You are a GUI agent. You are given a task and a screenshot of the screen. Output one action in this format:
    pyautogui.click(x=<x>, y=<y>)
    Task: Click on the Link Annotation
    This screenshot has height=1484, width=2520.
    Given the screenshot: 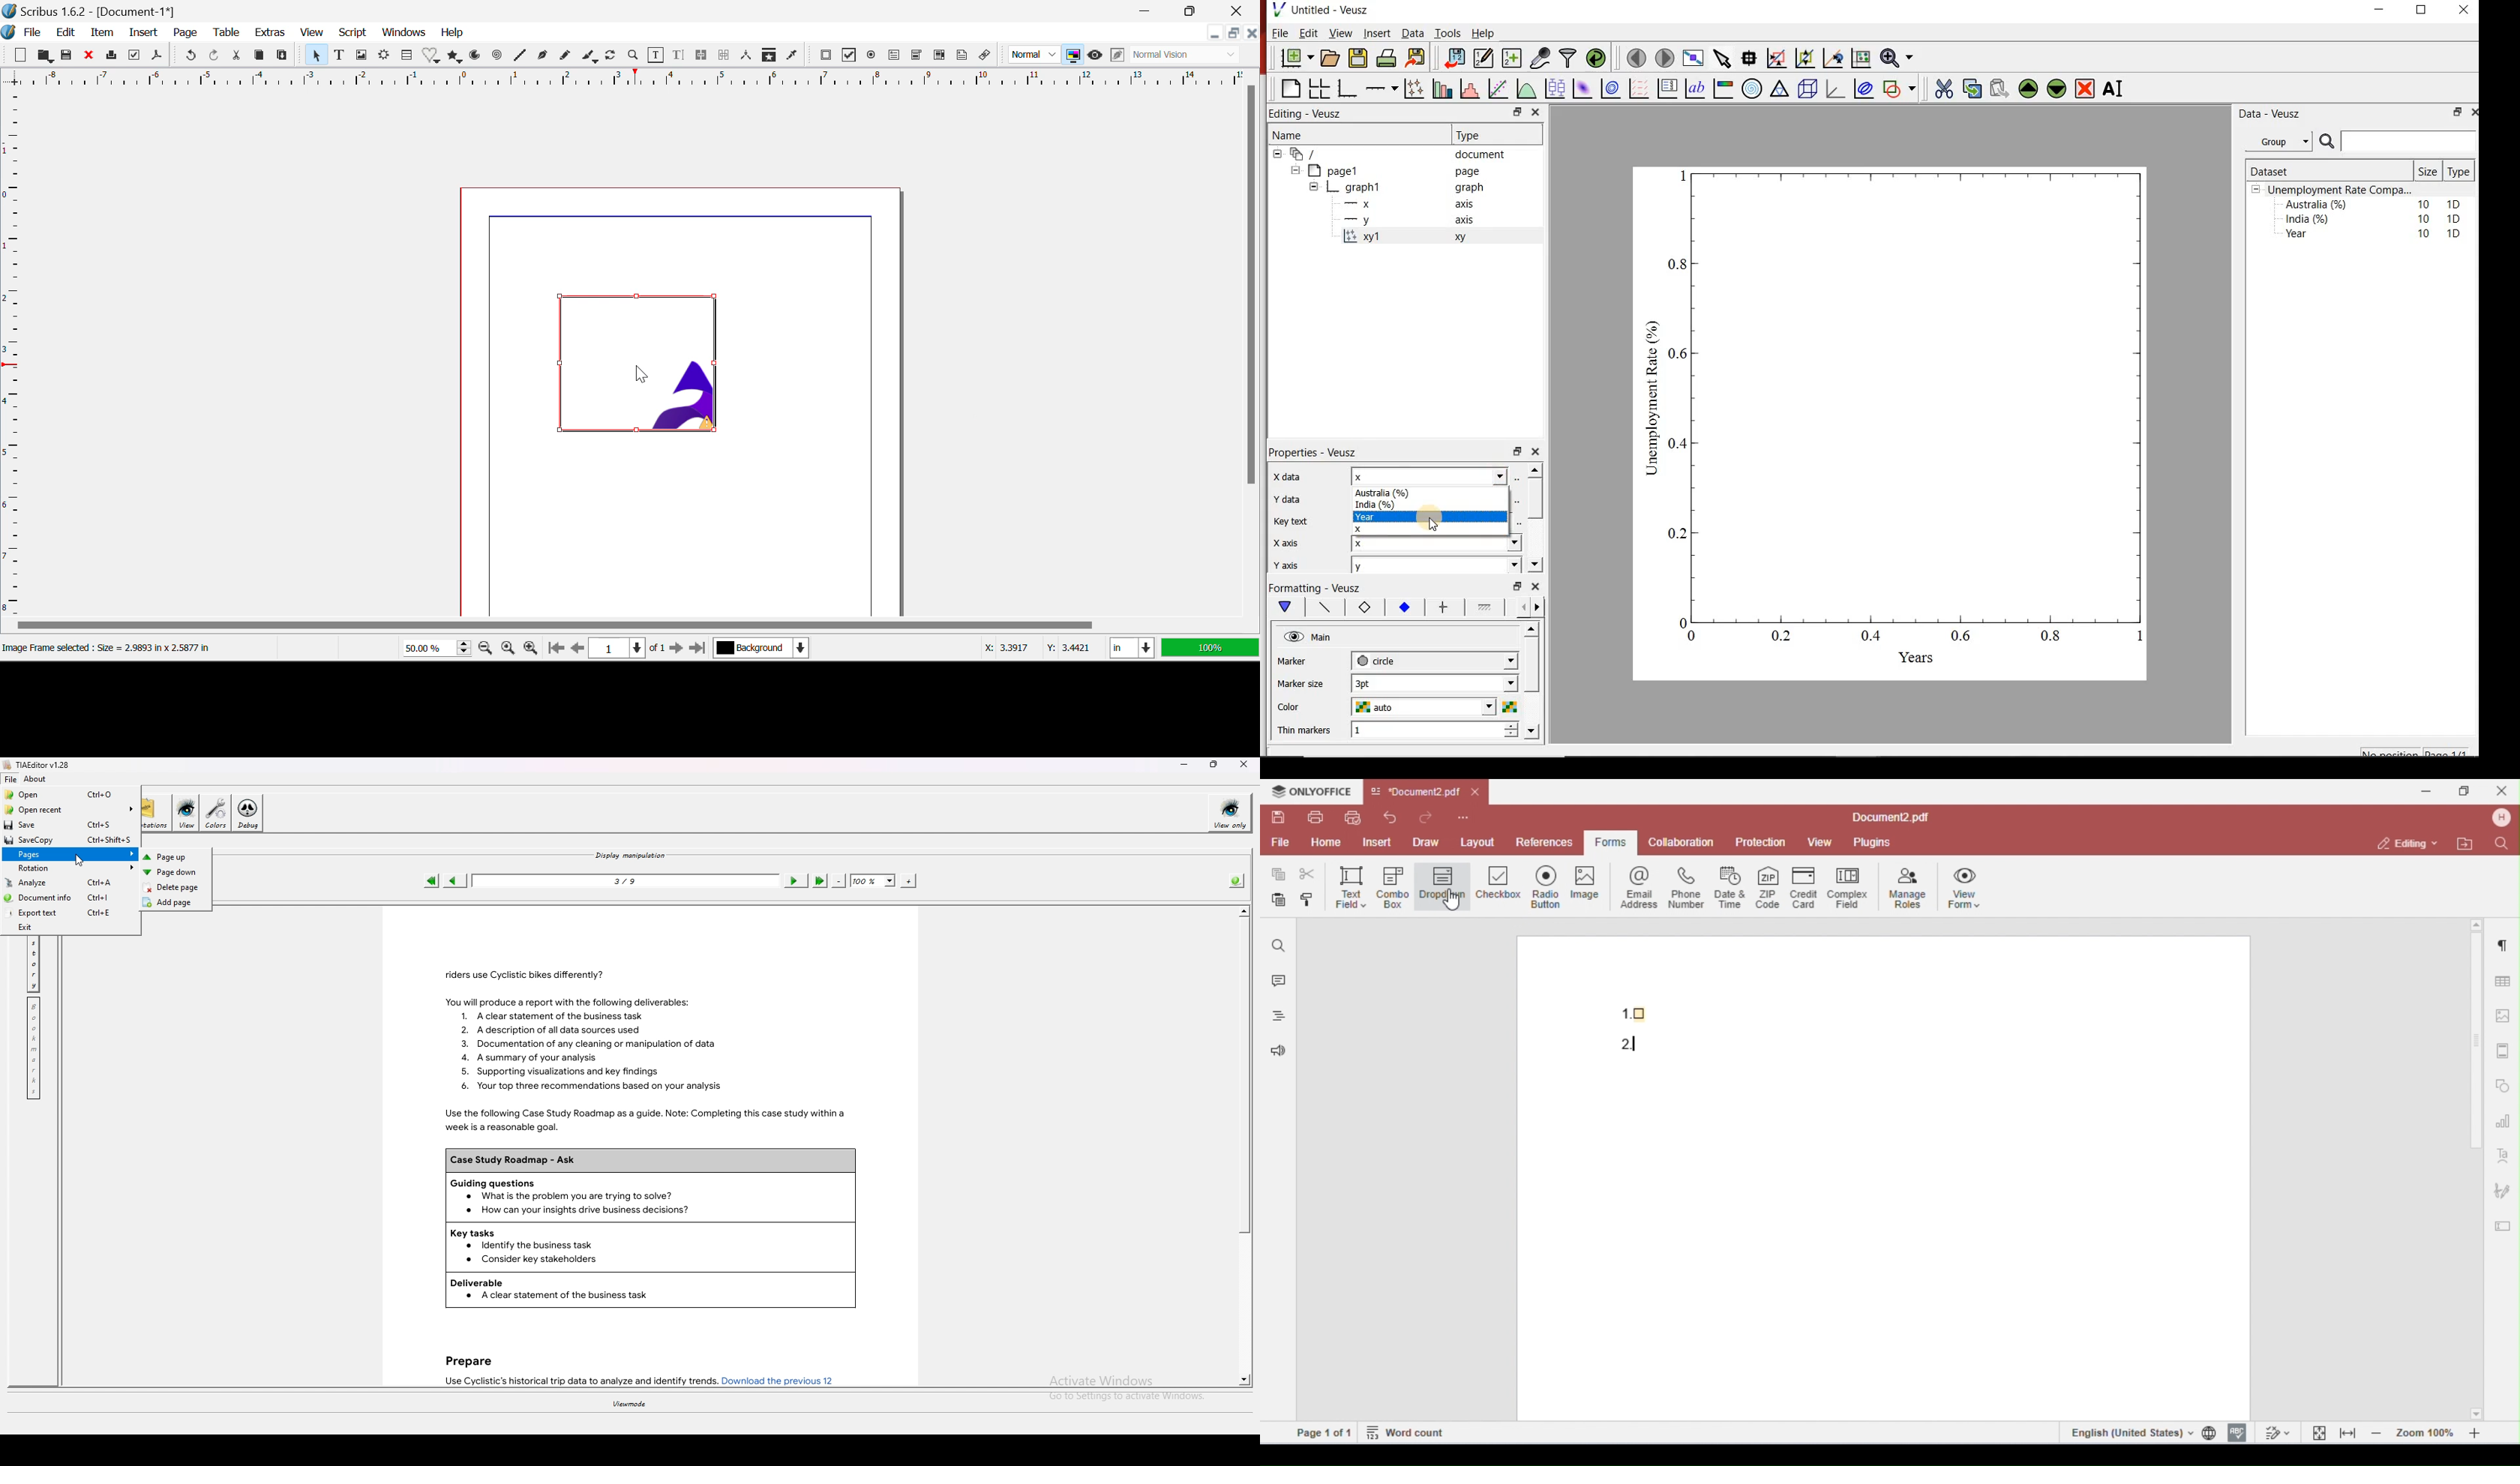 What is the action you would take?
    pyautogui.click(x=986, y=57)
    